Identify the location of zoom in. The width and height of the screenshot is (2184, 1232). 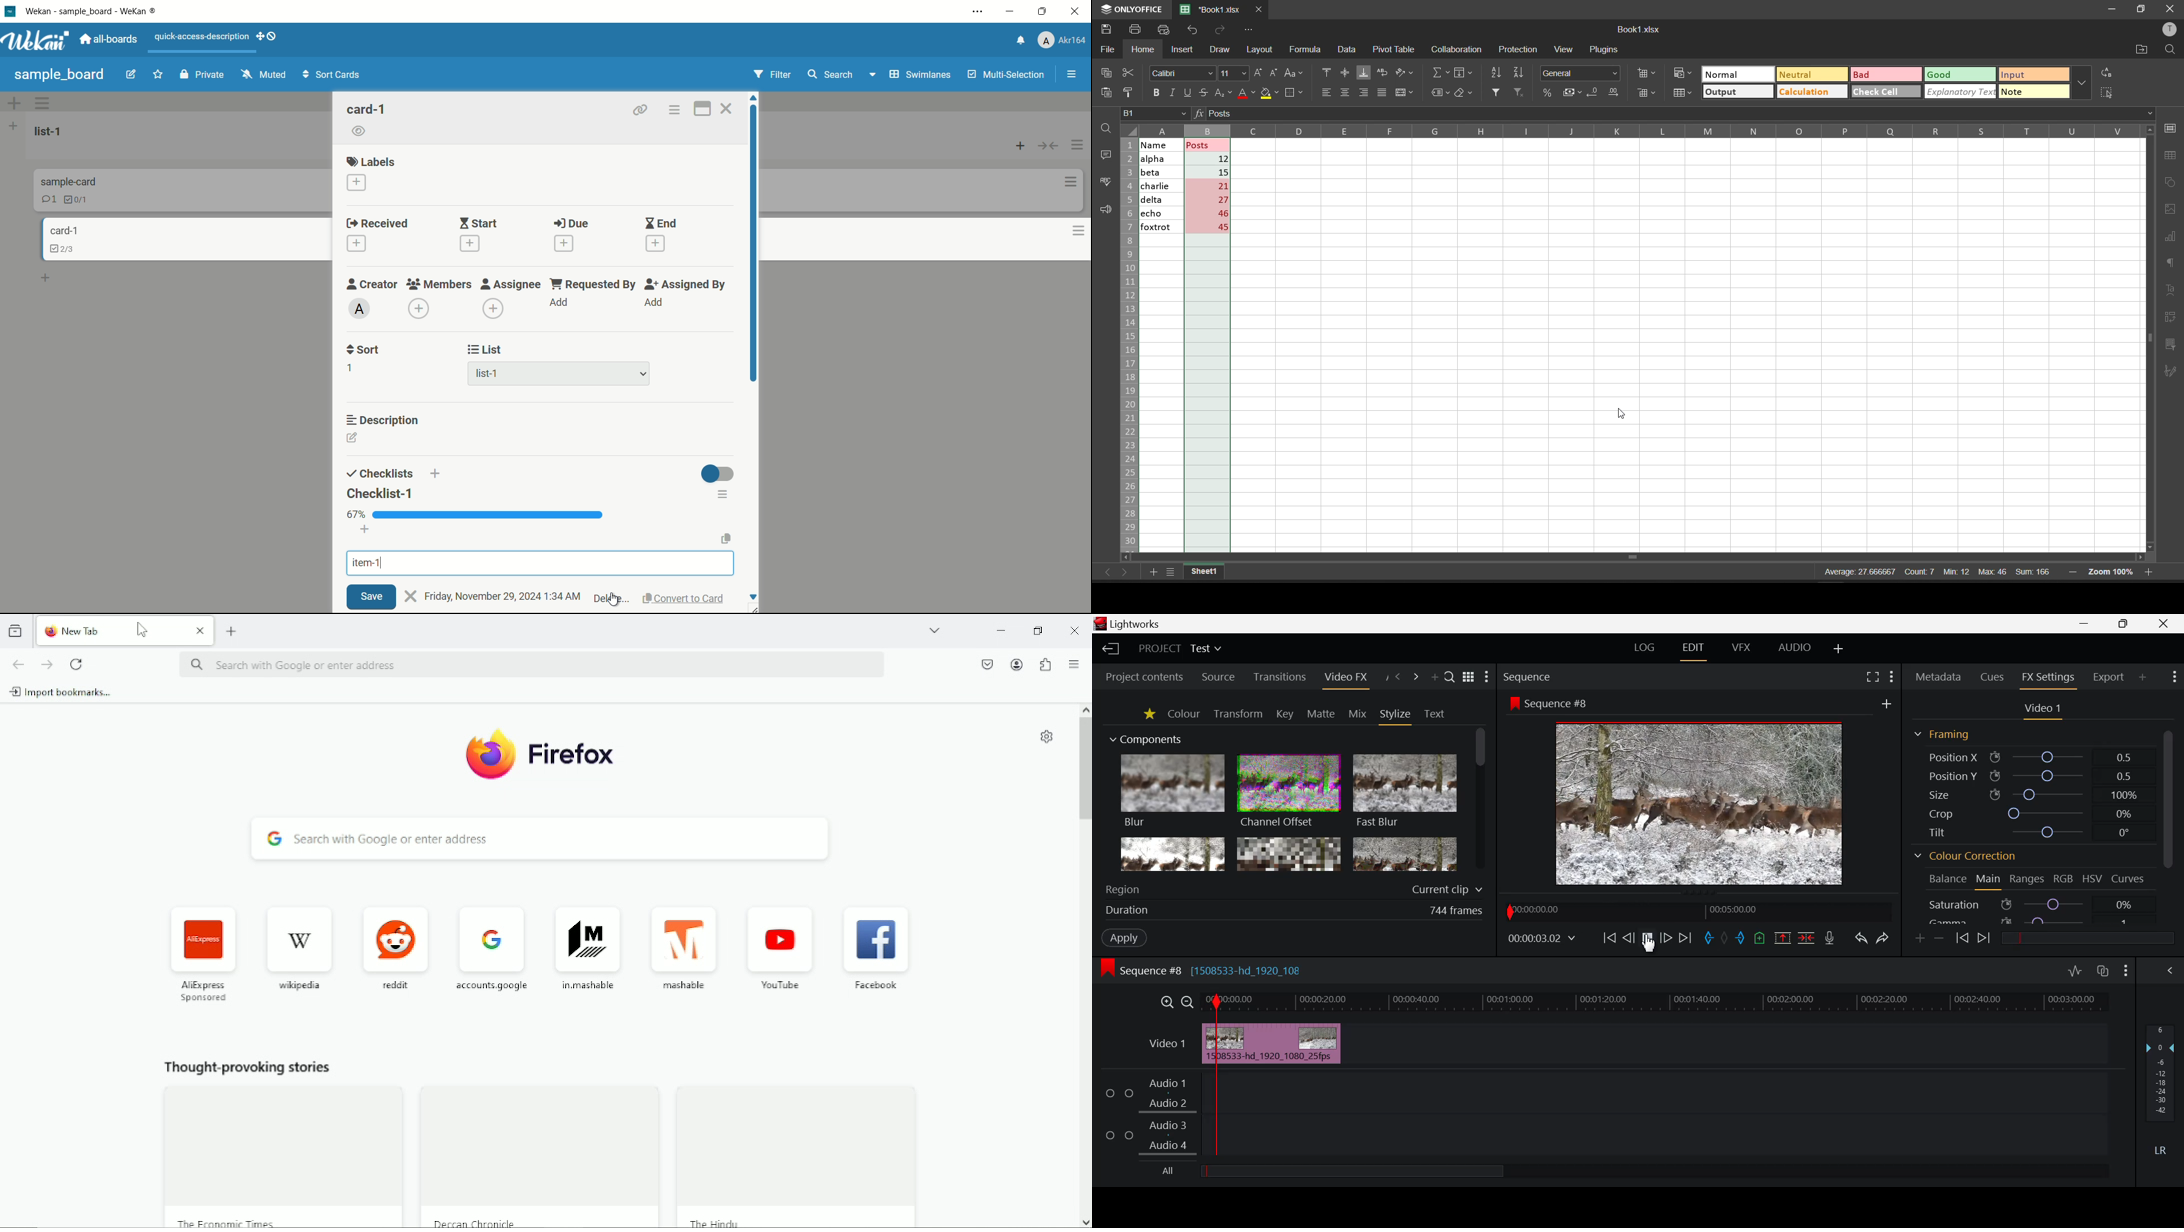
(2150, 572).